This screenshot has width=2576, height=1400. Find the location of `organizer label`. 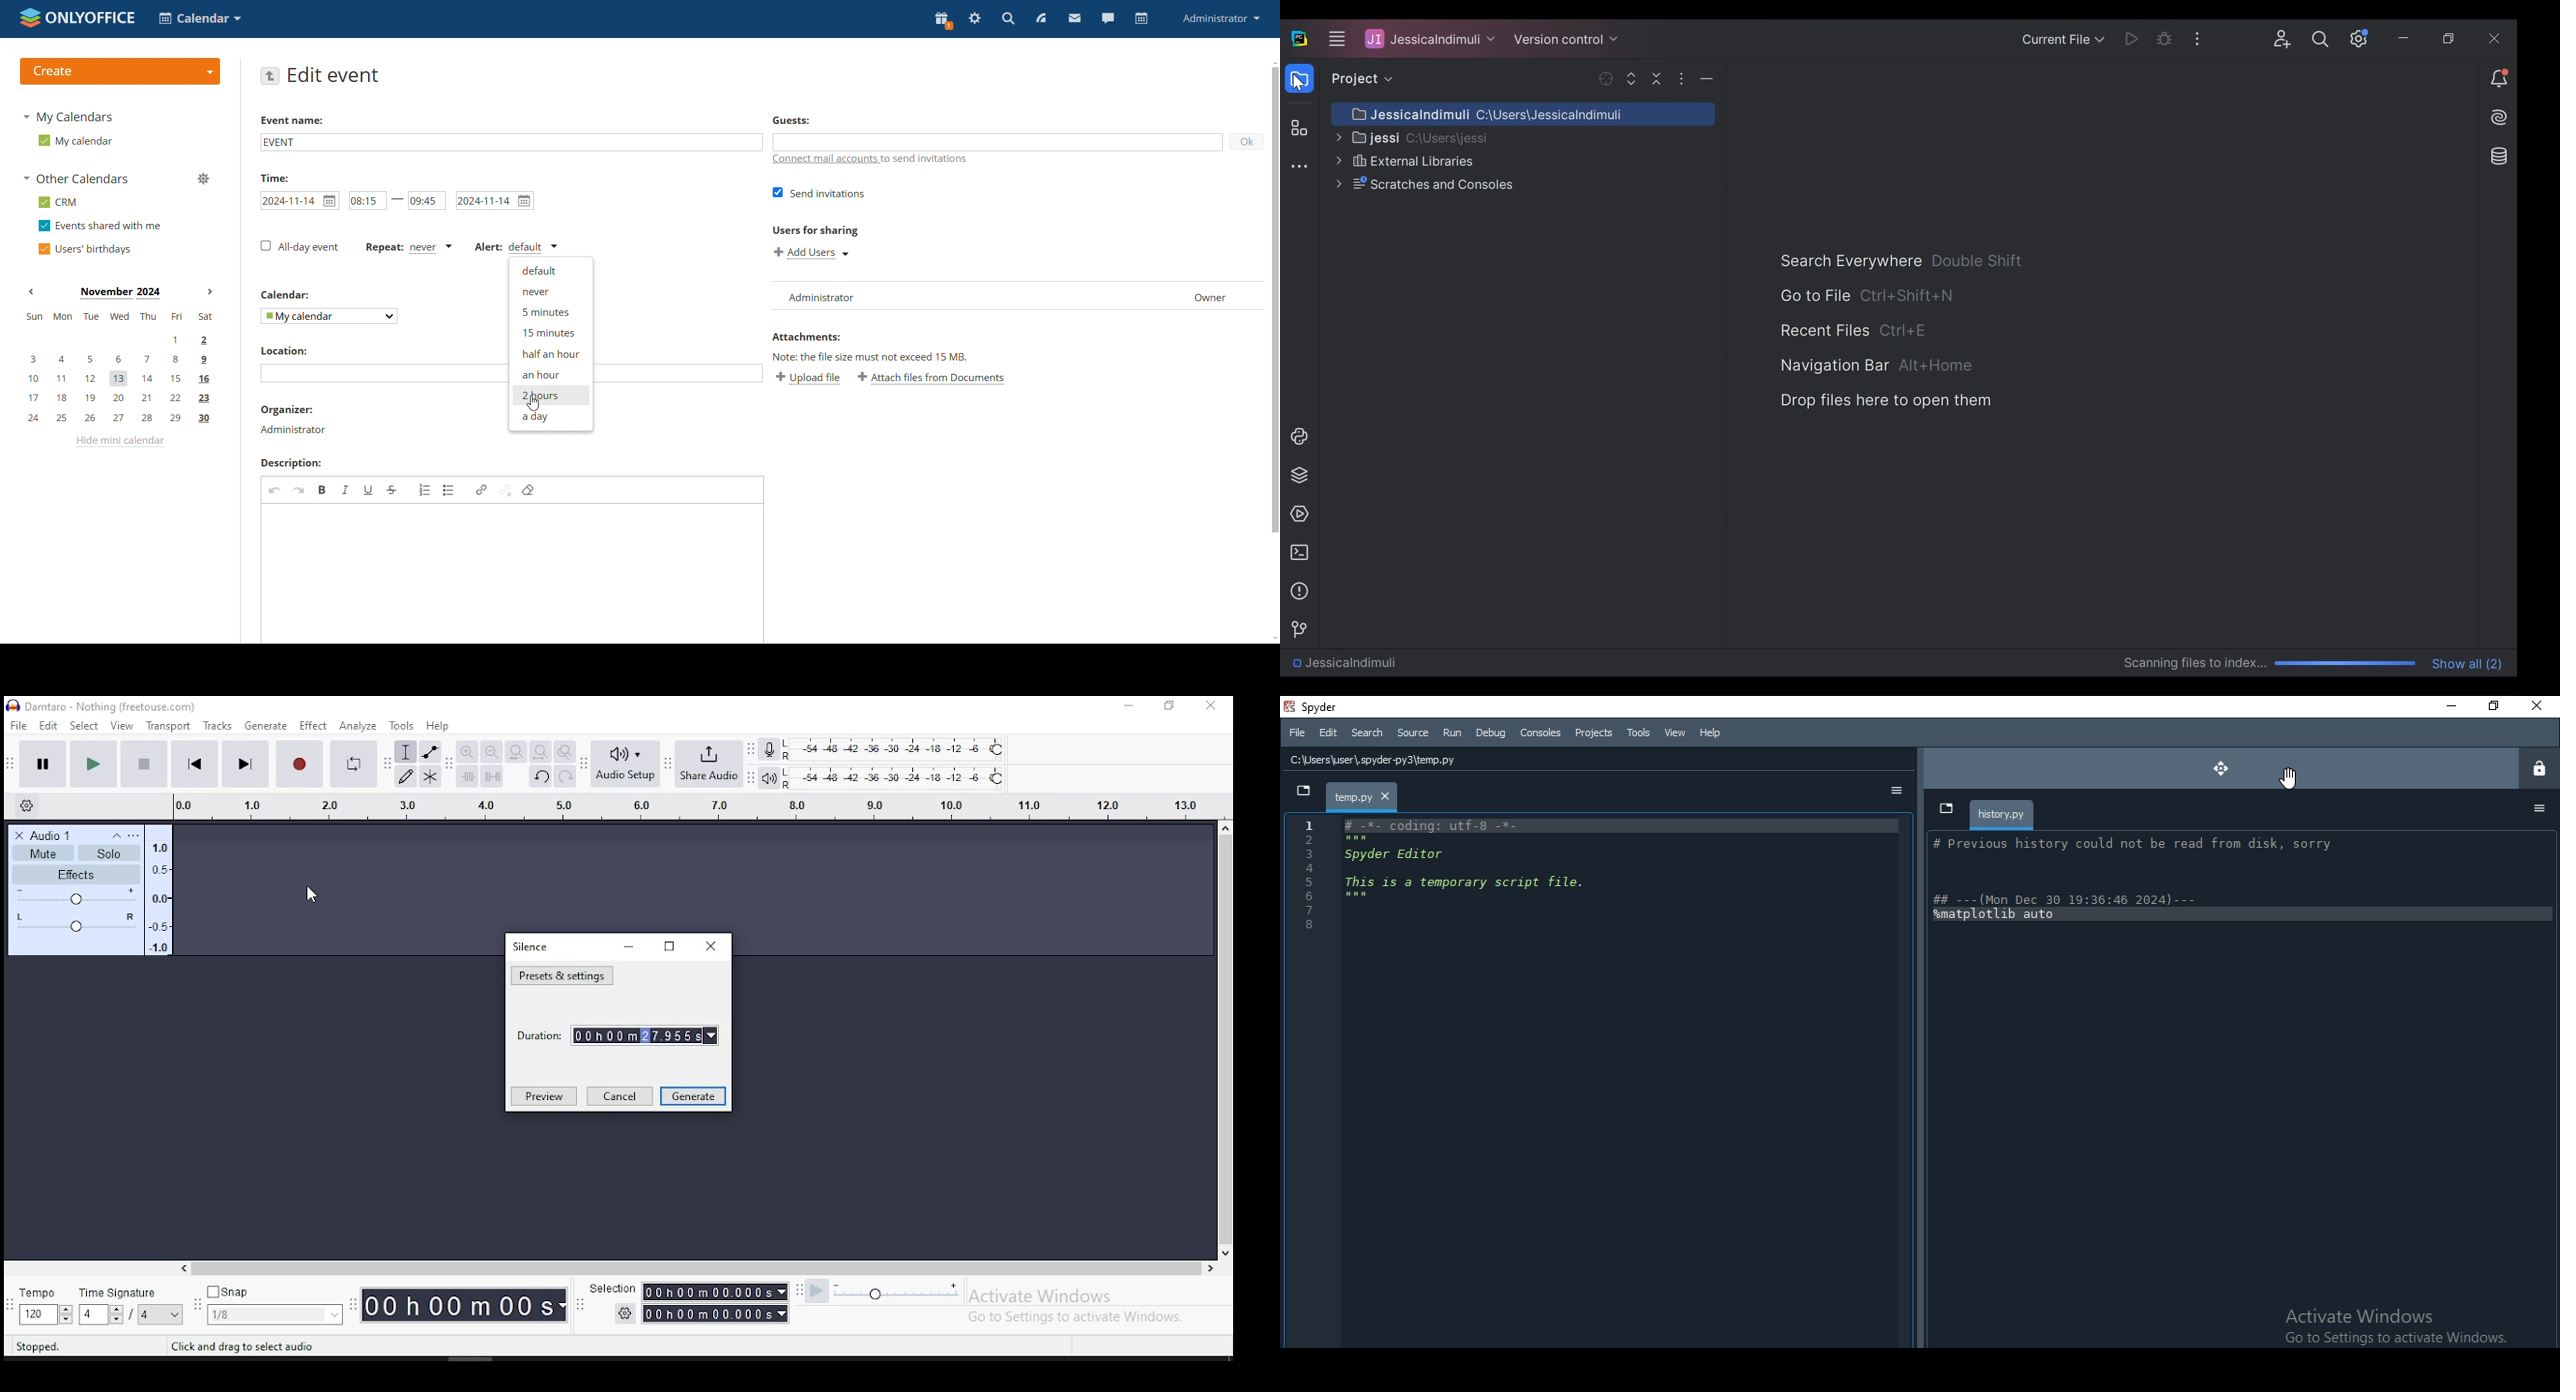

organizer label is located at coordinates (291, 411).